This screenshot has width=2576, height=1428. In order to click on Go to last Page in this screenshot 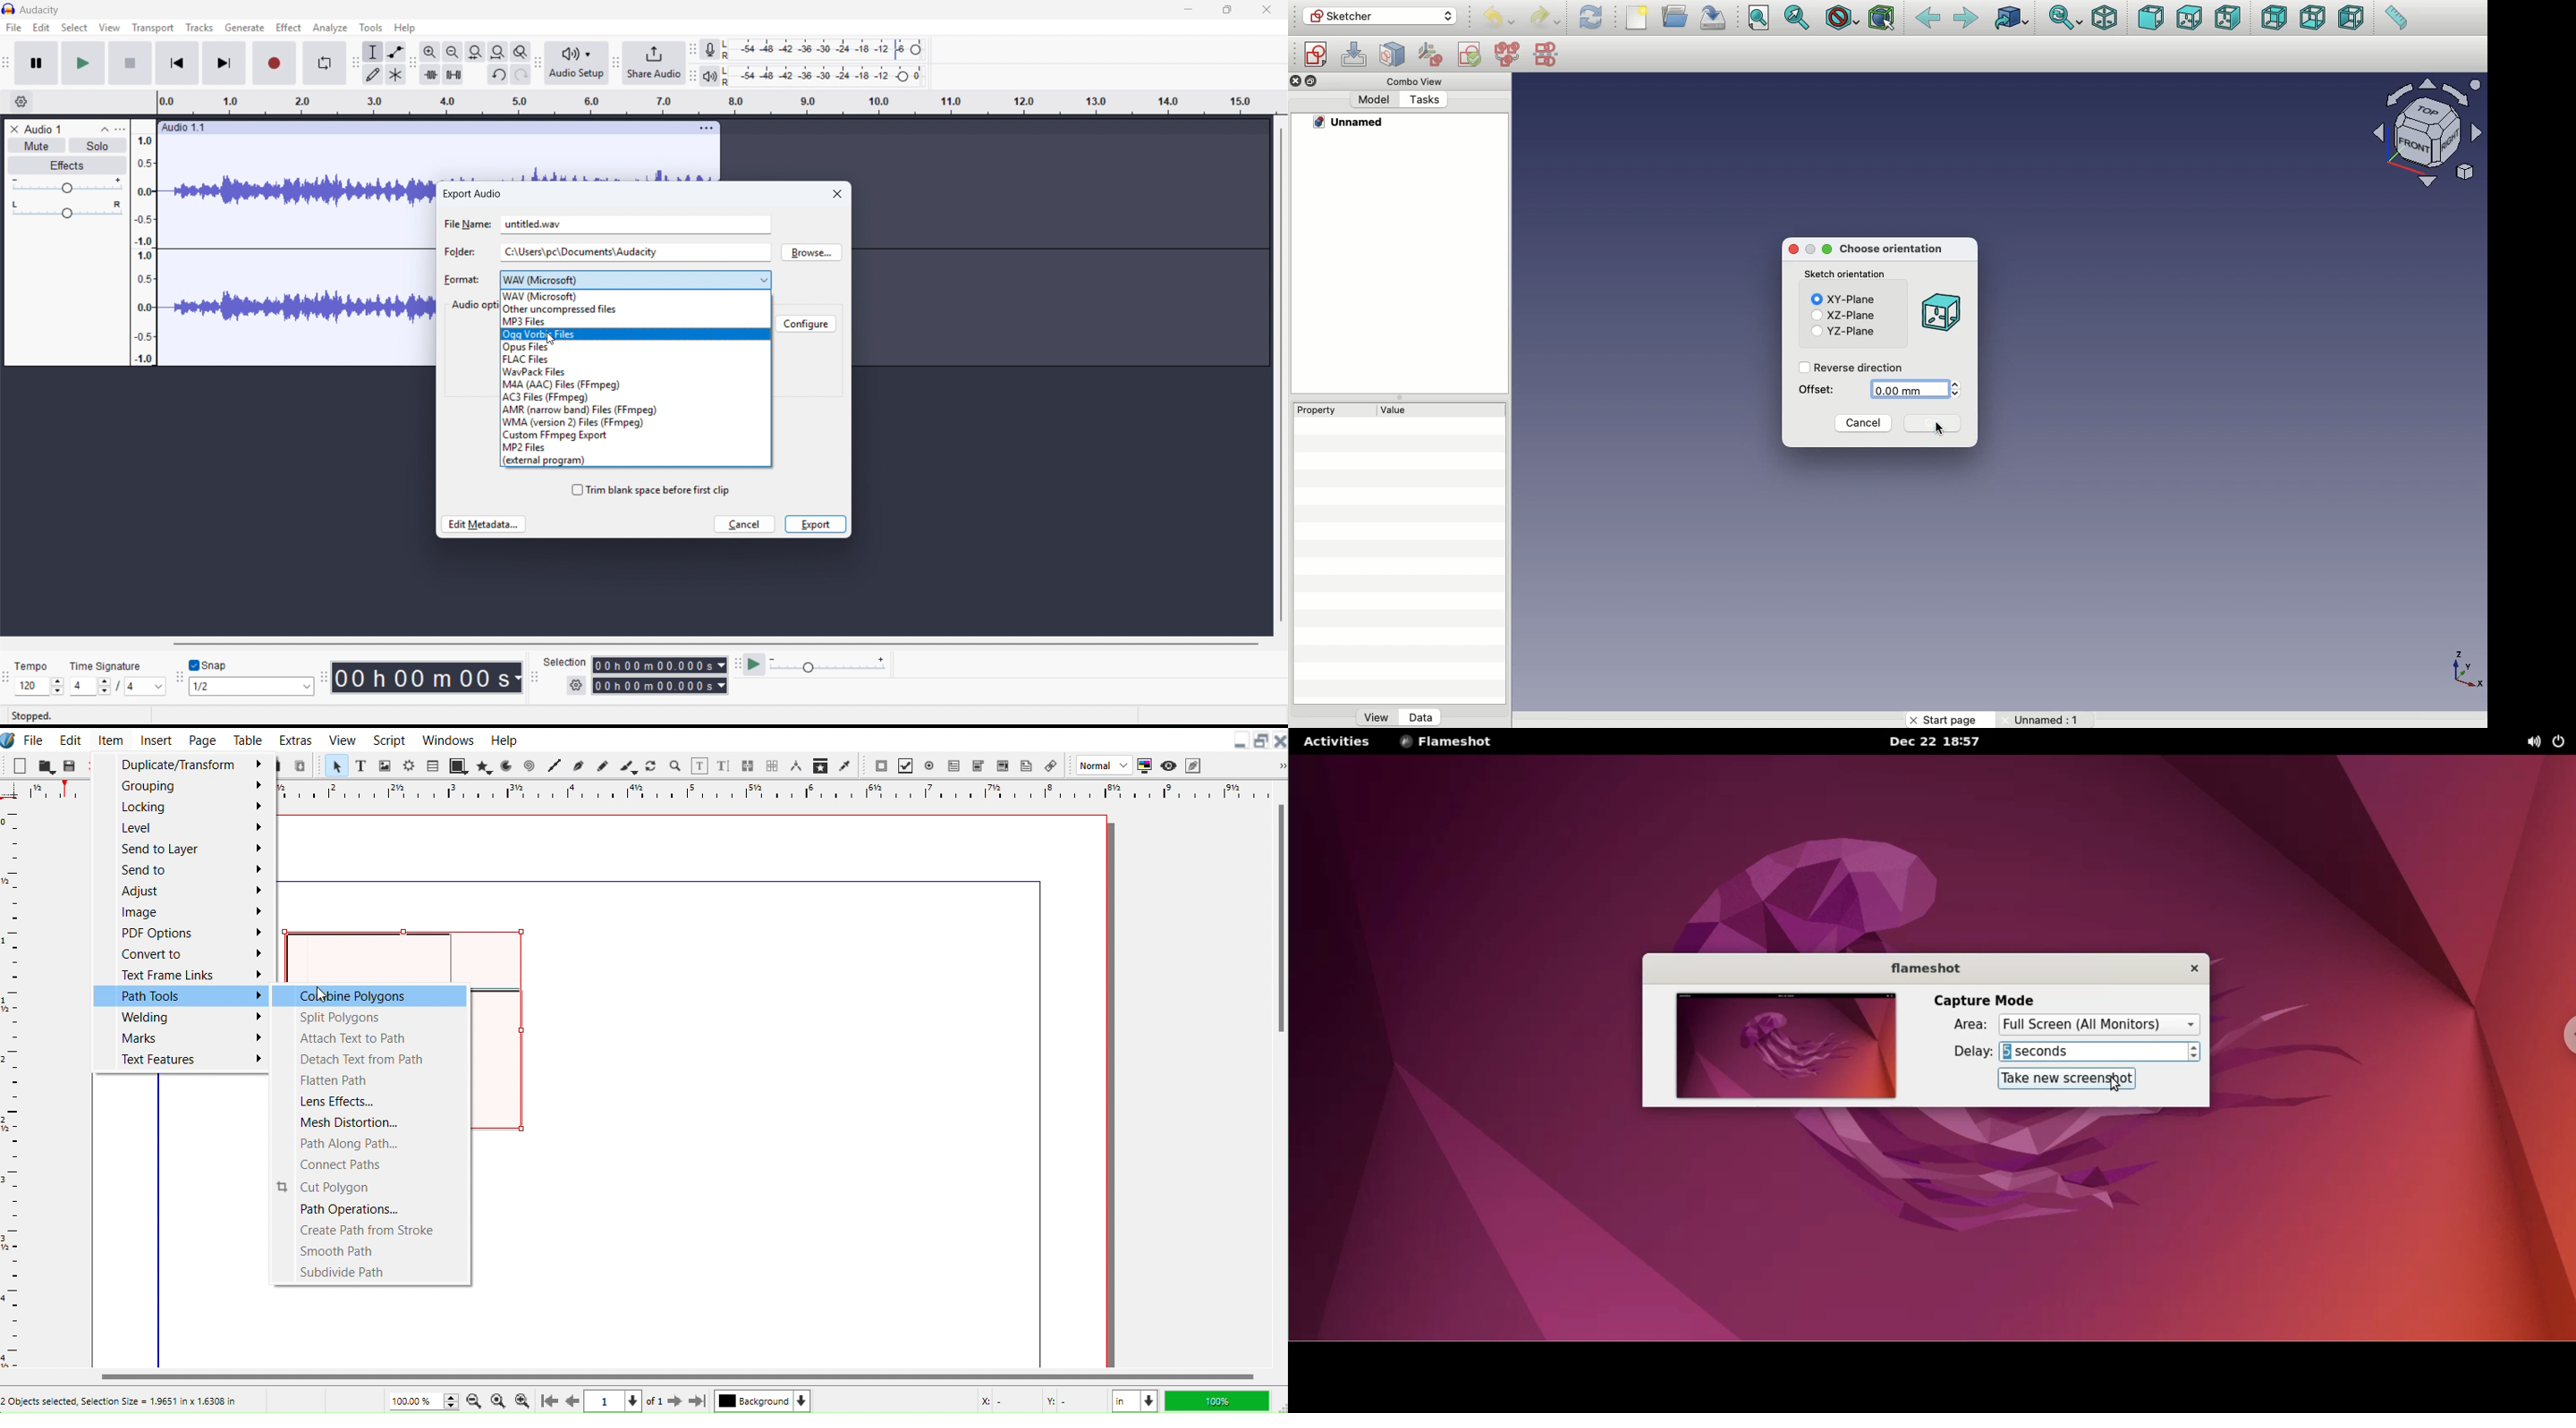, I will do `click(699, 1403)`.